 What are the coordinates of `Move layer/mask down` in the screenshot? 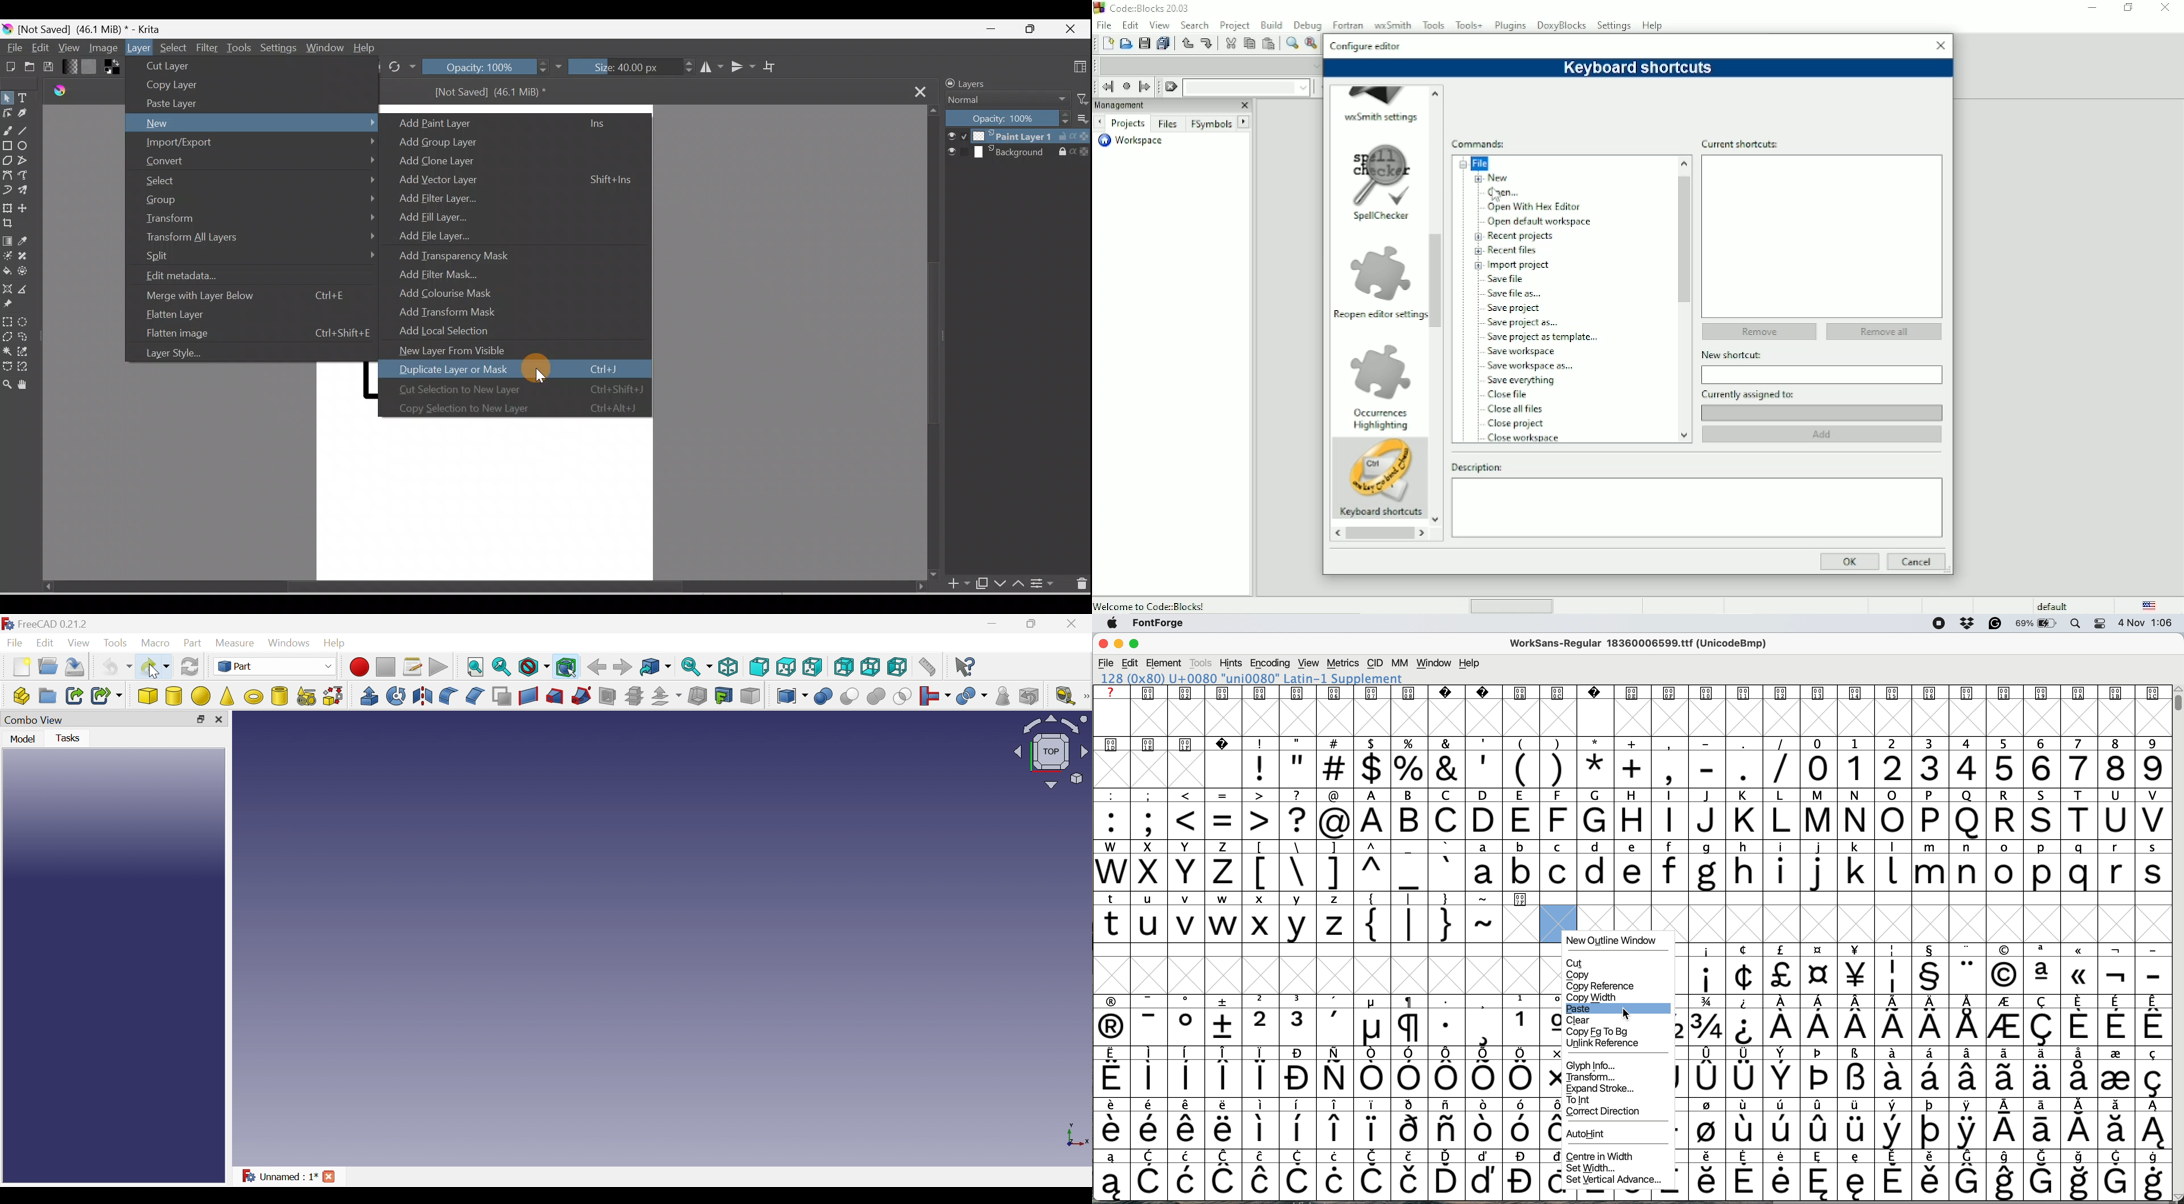 It's located at (1001, 584).